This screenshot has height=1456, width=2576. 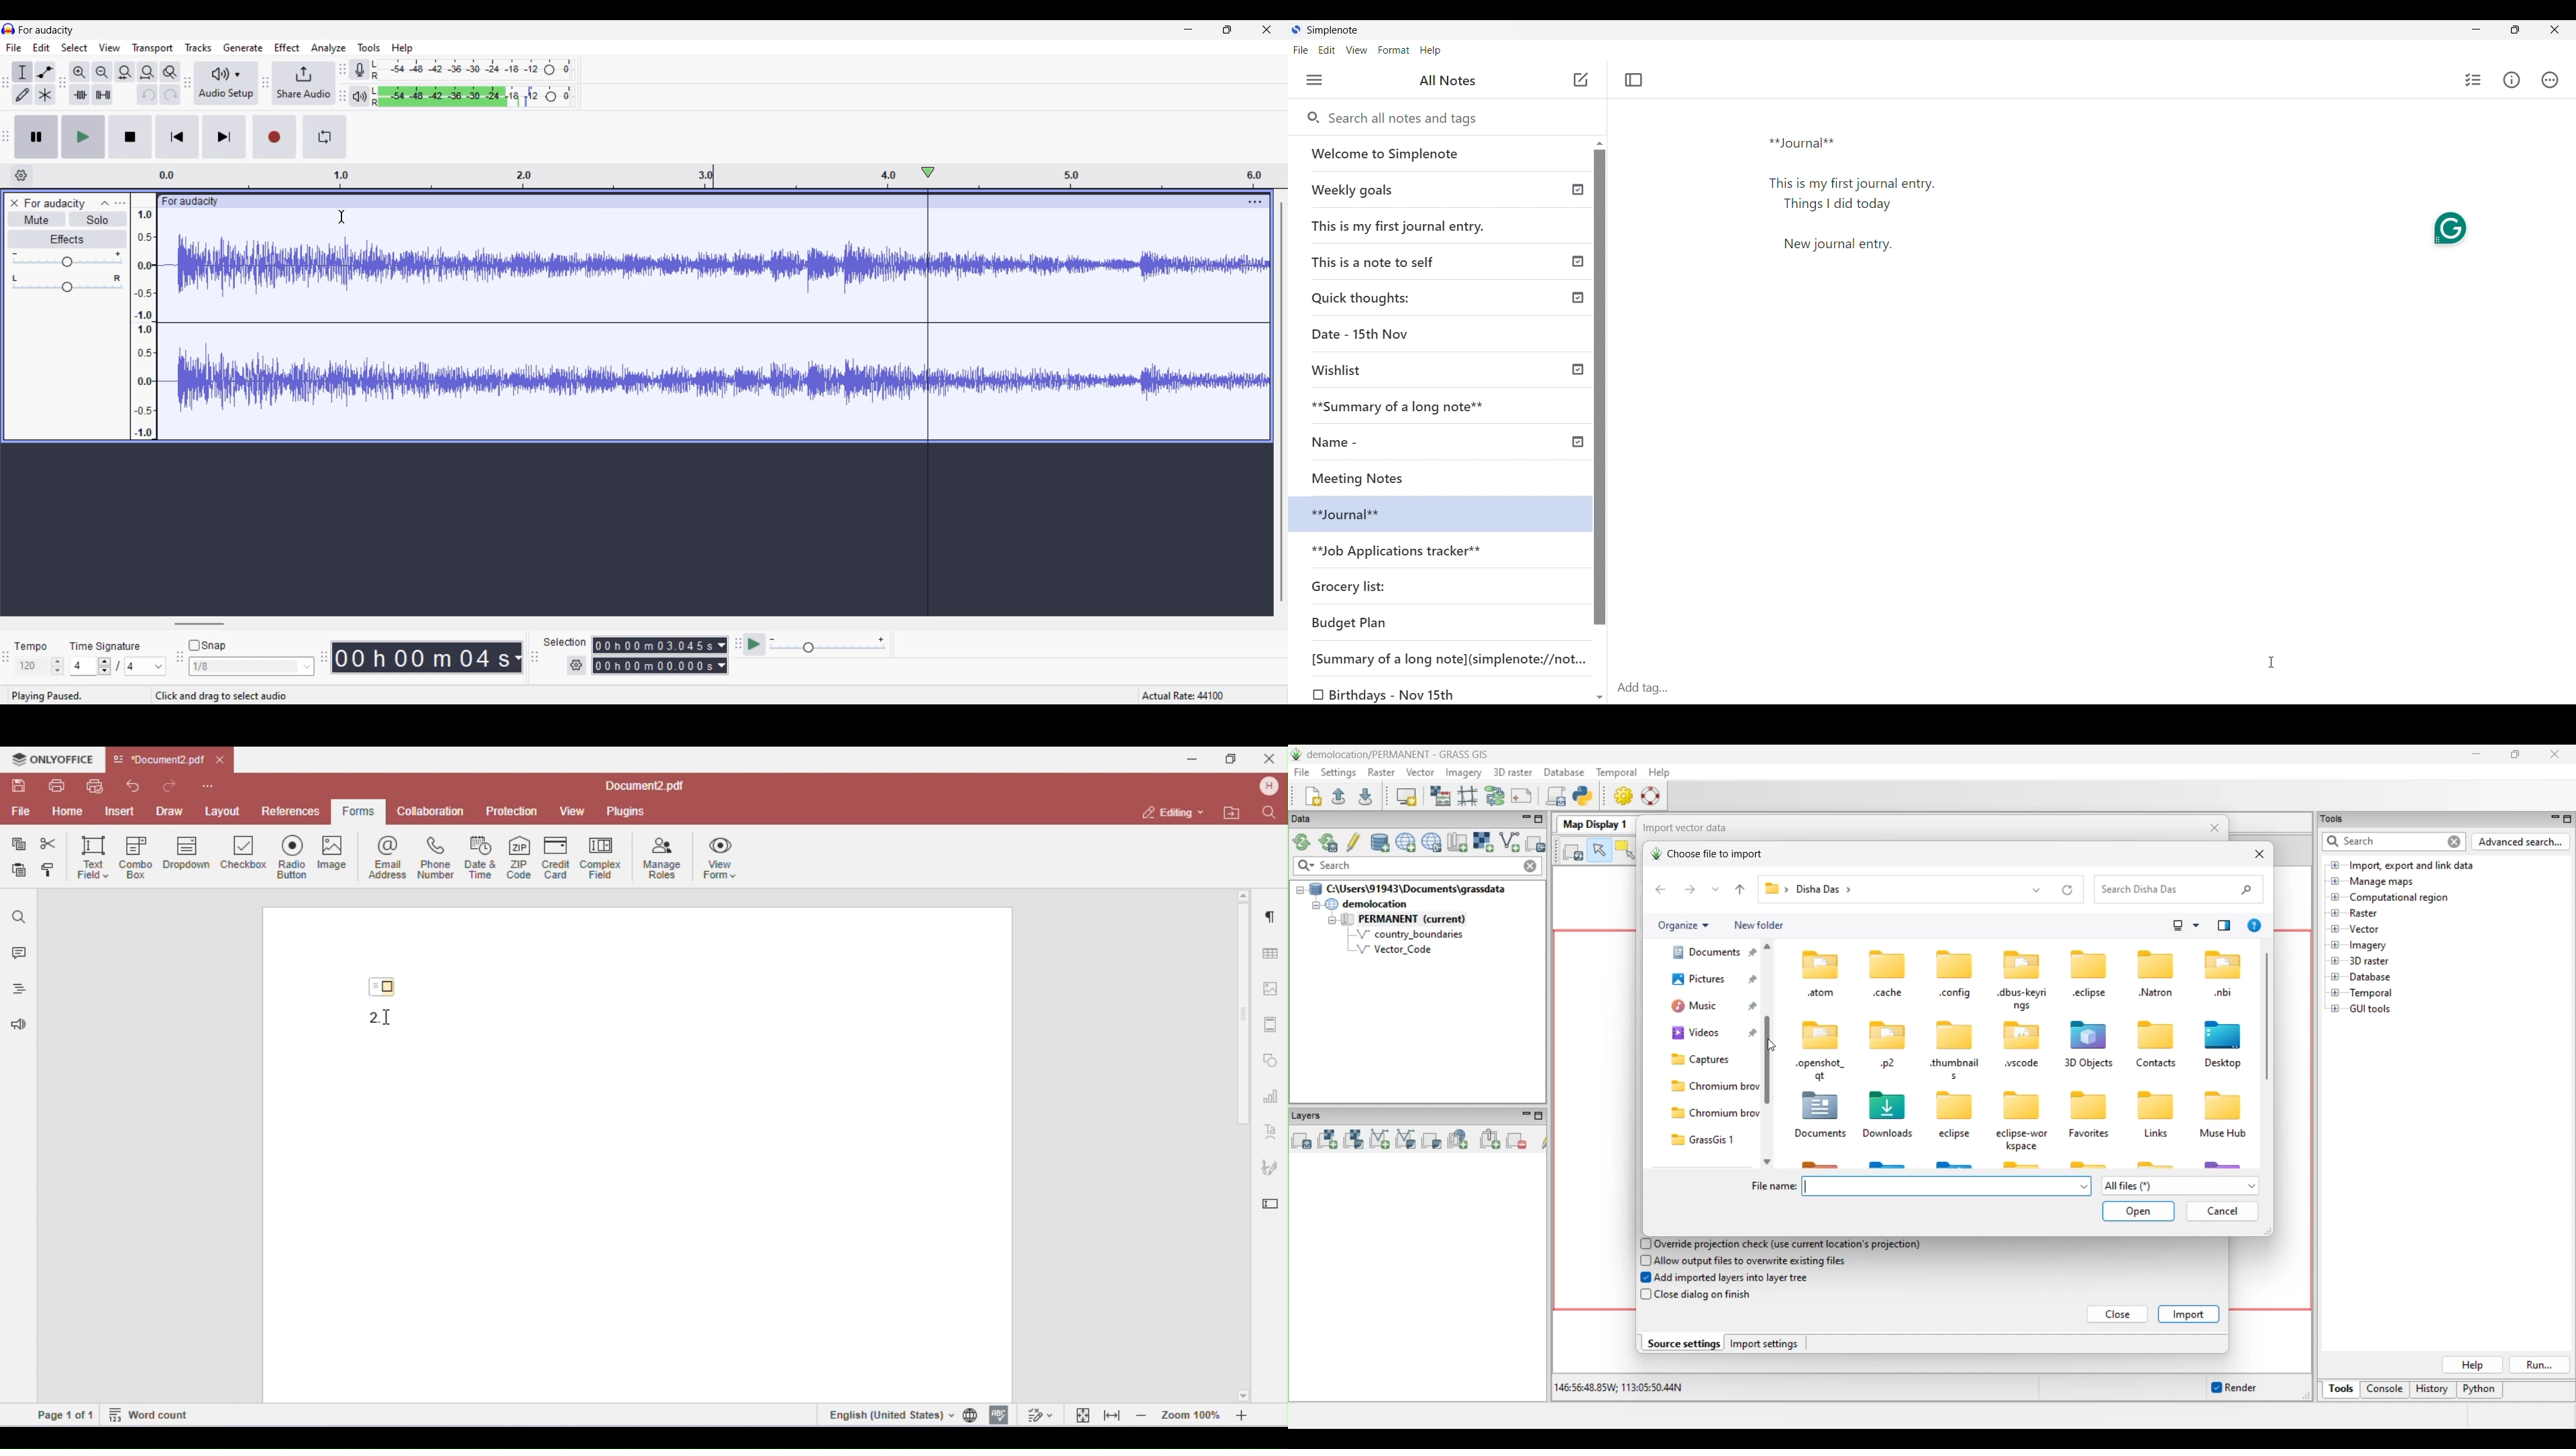 I want to click on File menu, so click(x=14, y=48).